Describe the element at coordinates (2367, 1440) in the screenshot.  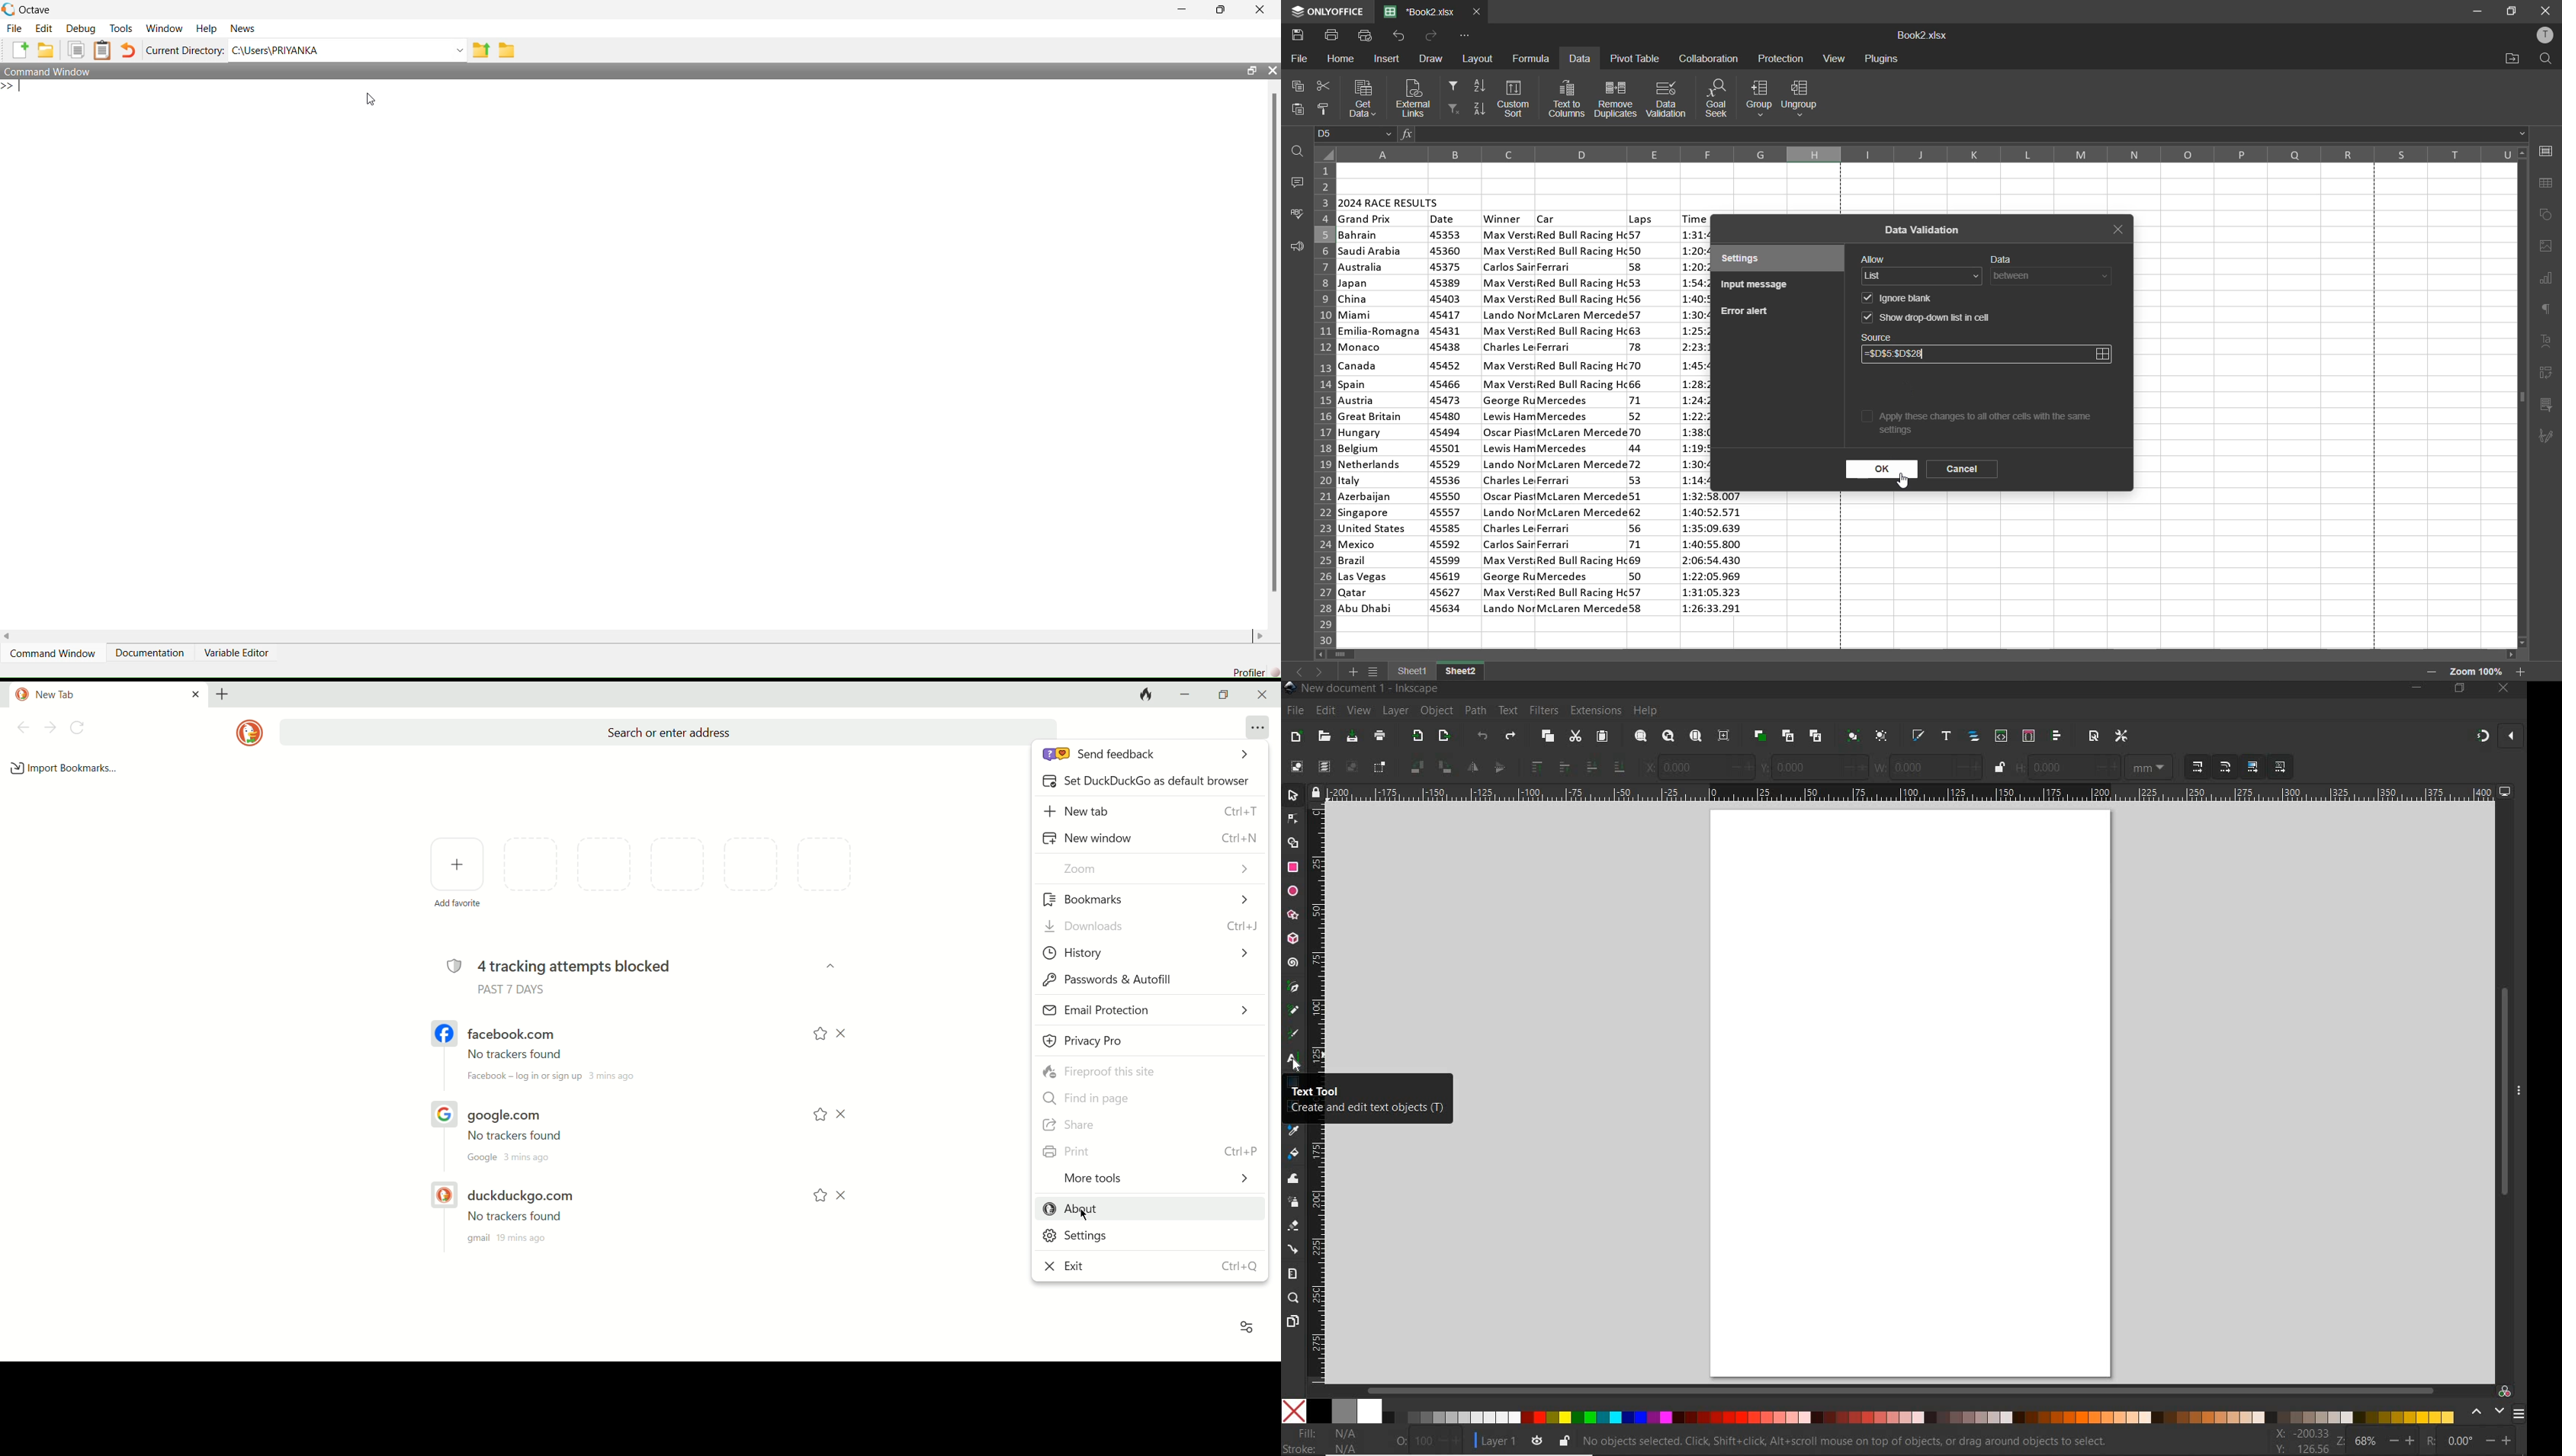
I see `68` at that location.